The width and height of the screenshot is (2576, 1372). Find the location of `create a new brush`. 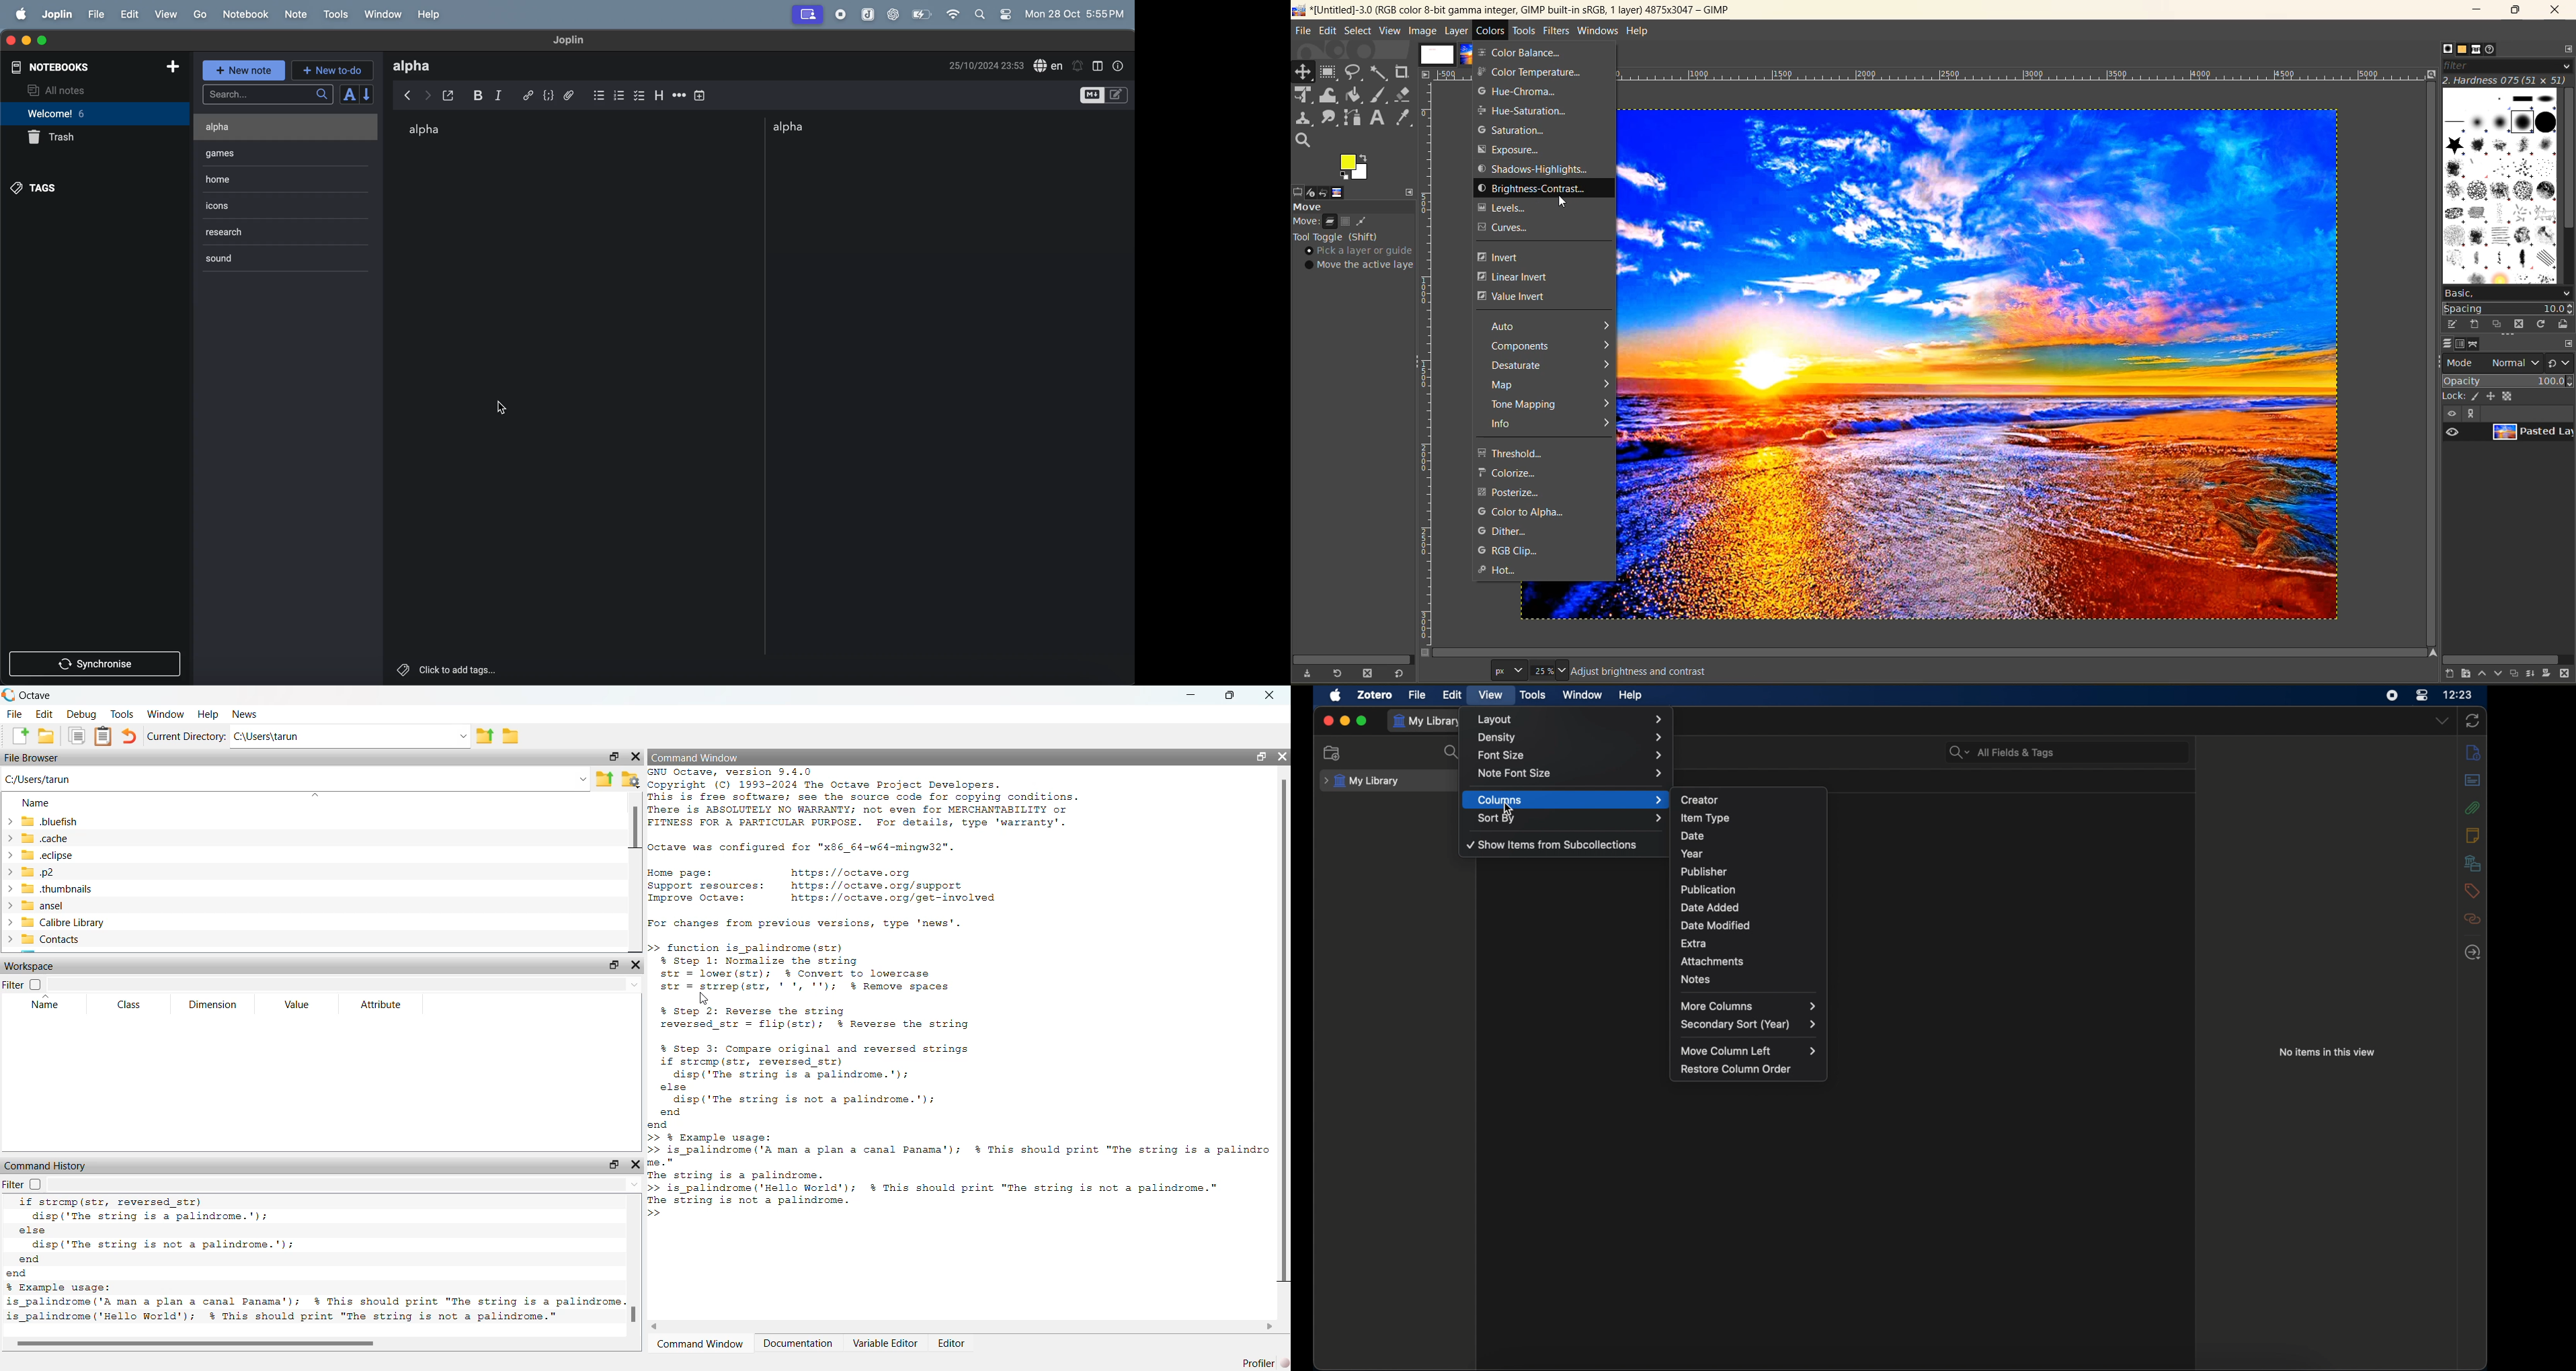

create a new brush is located at coordinates (2473, 323).